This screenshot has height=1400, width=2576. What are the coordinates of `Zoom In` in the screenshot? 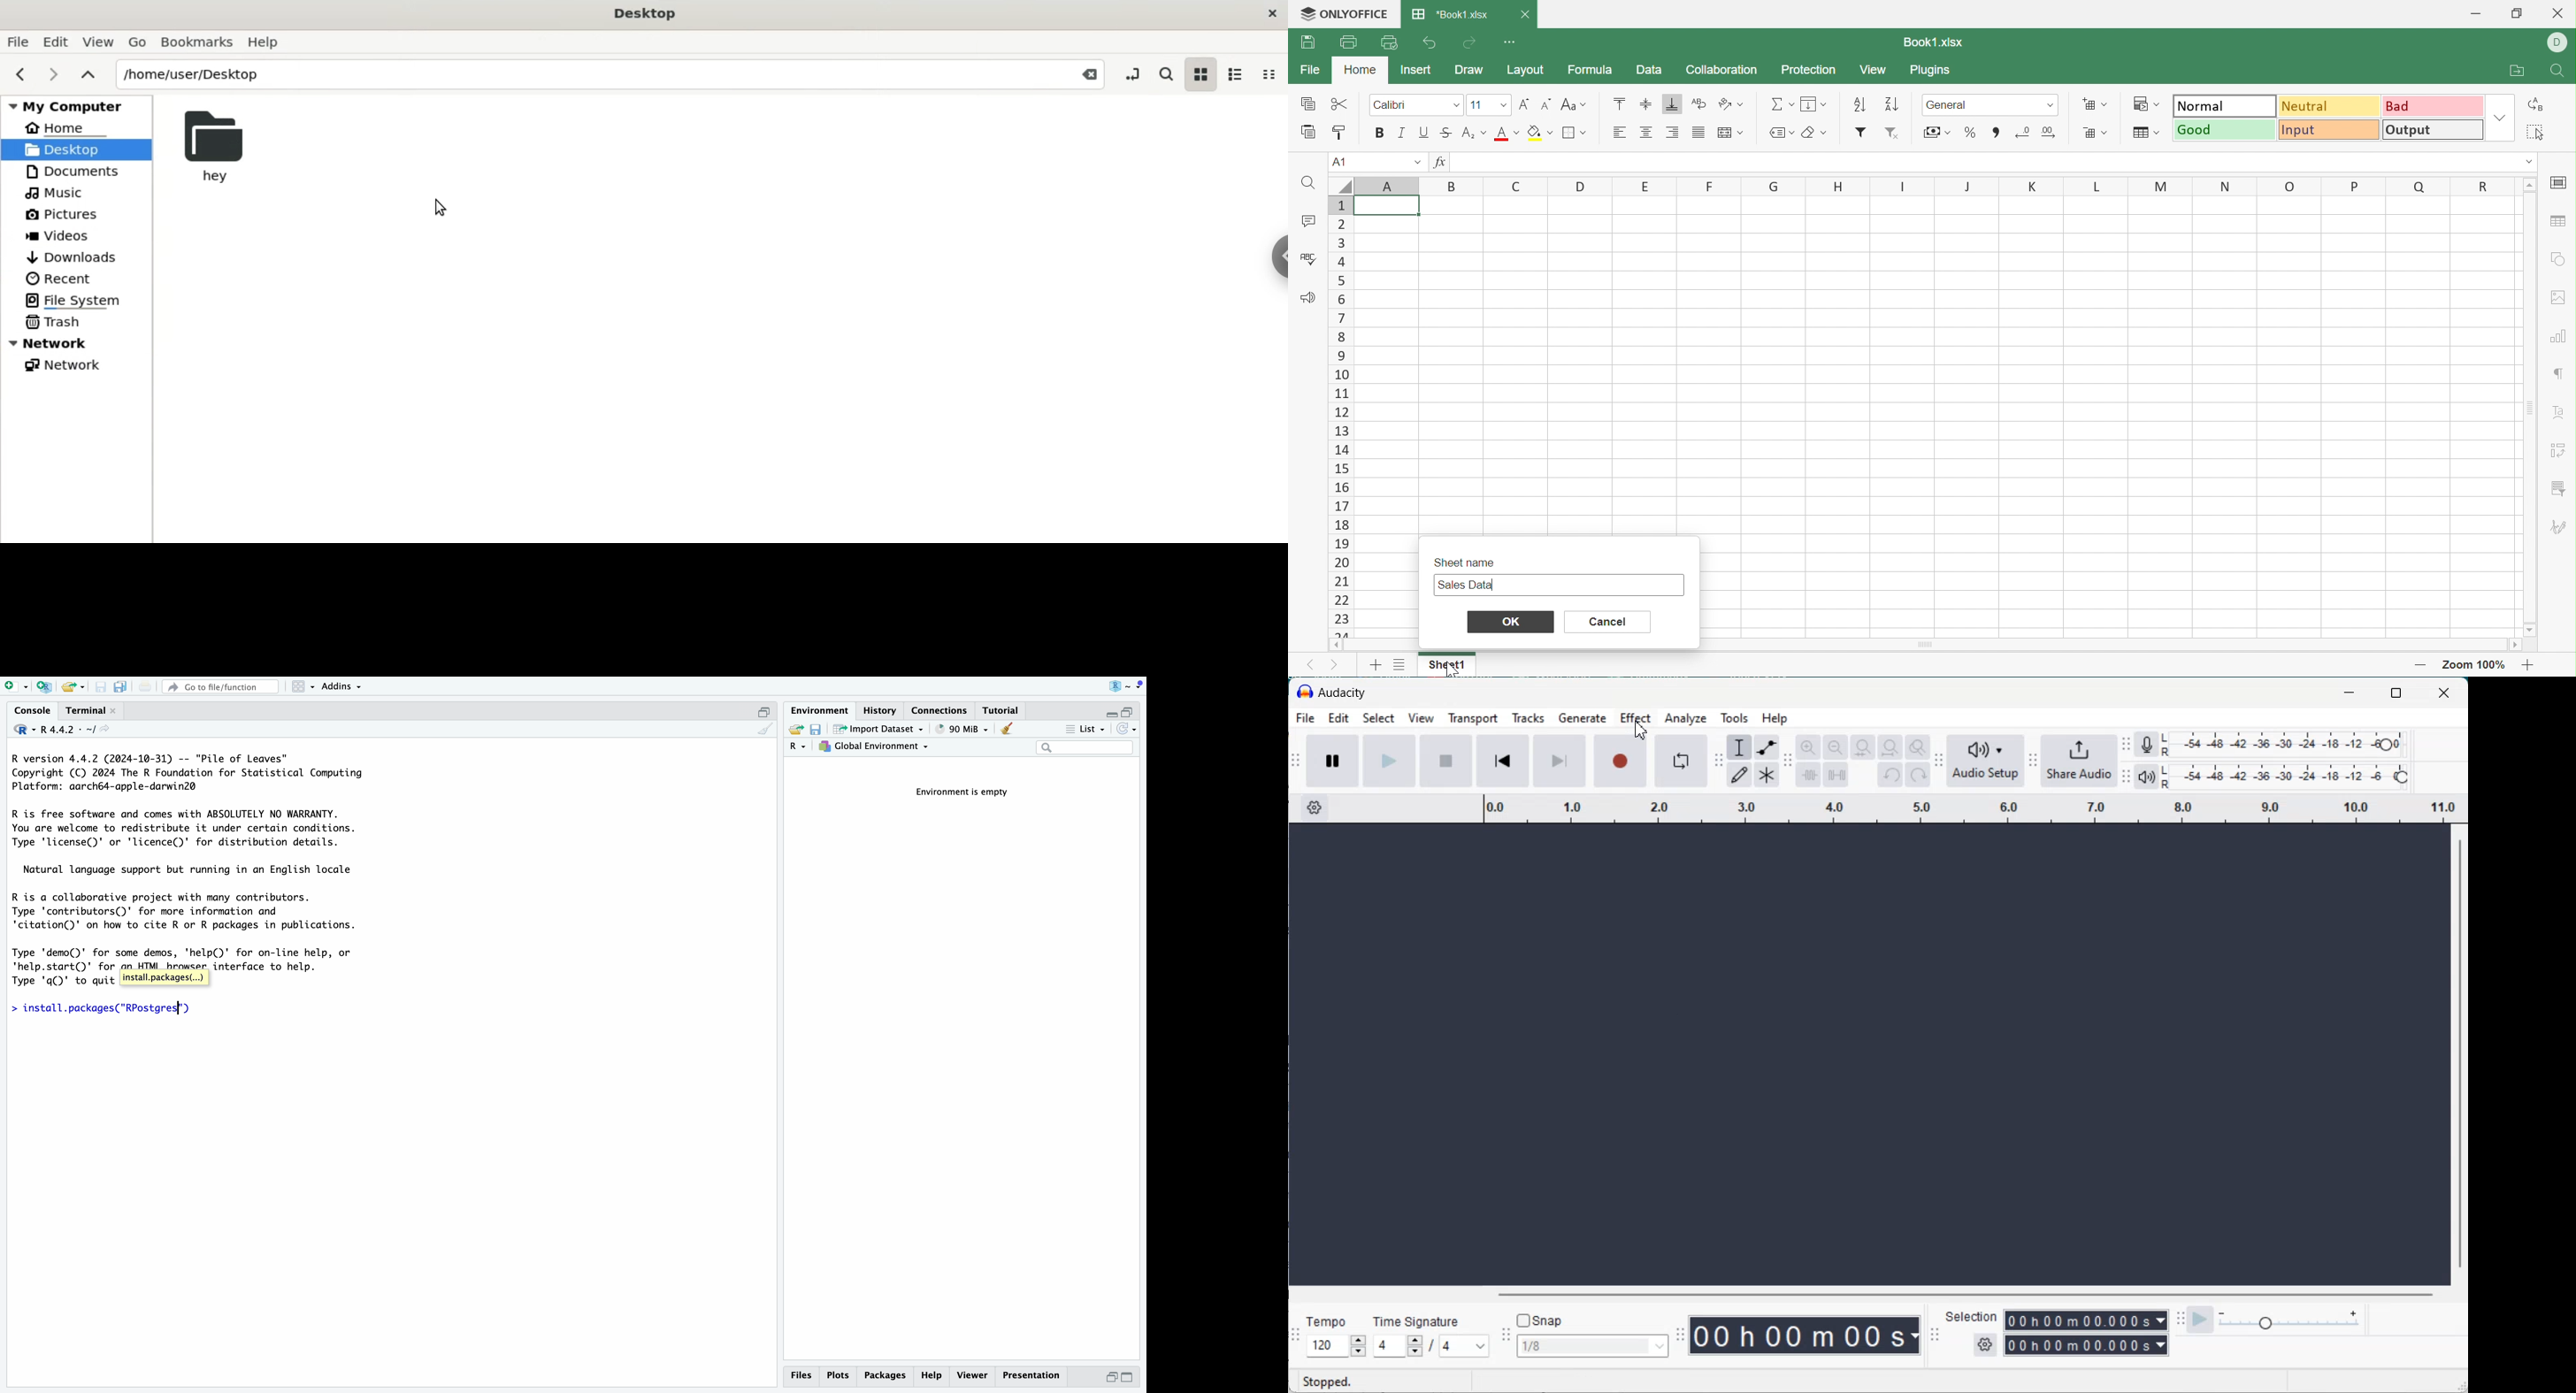 It's located at (1808, 747).